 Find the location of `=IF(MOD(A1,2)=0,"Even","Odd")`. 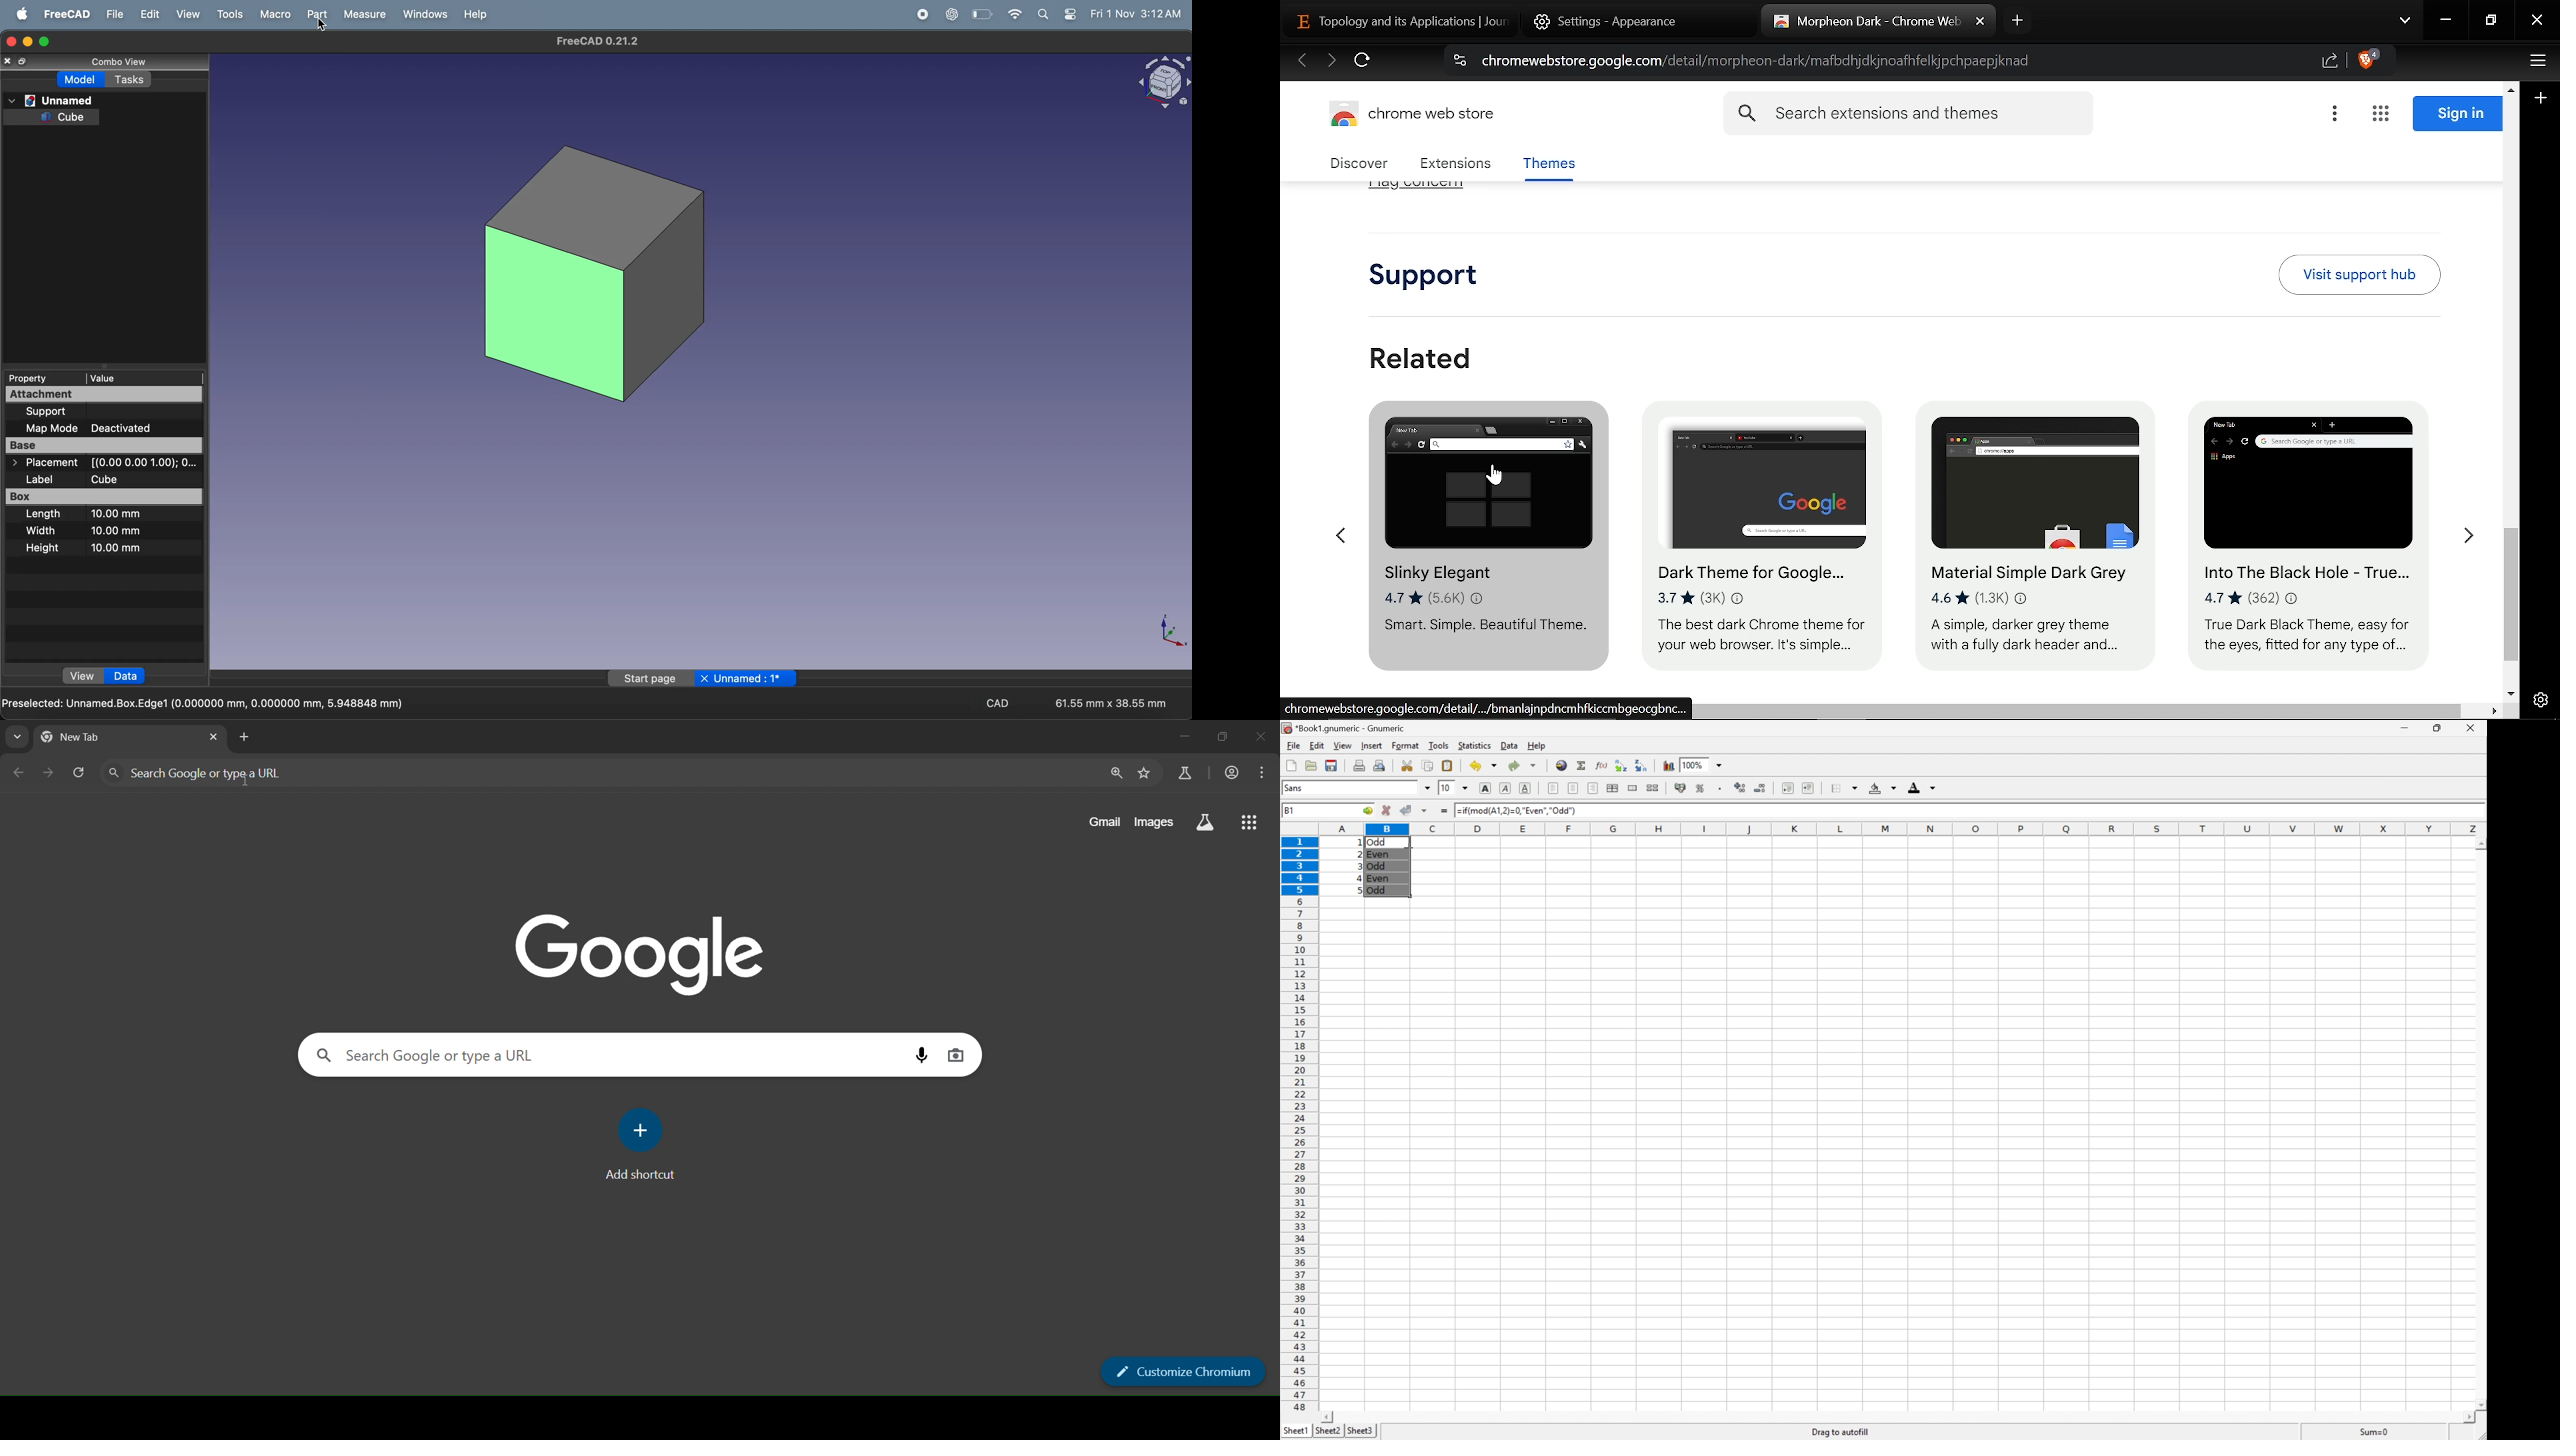

=IF(MOD(A1,2)=0,"Even","Odd") is located at coordinates (1519, 812).